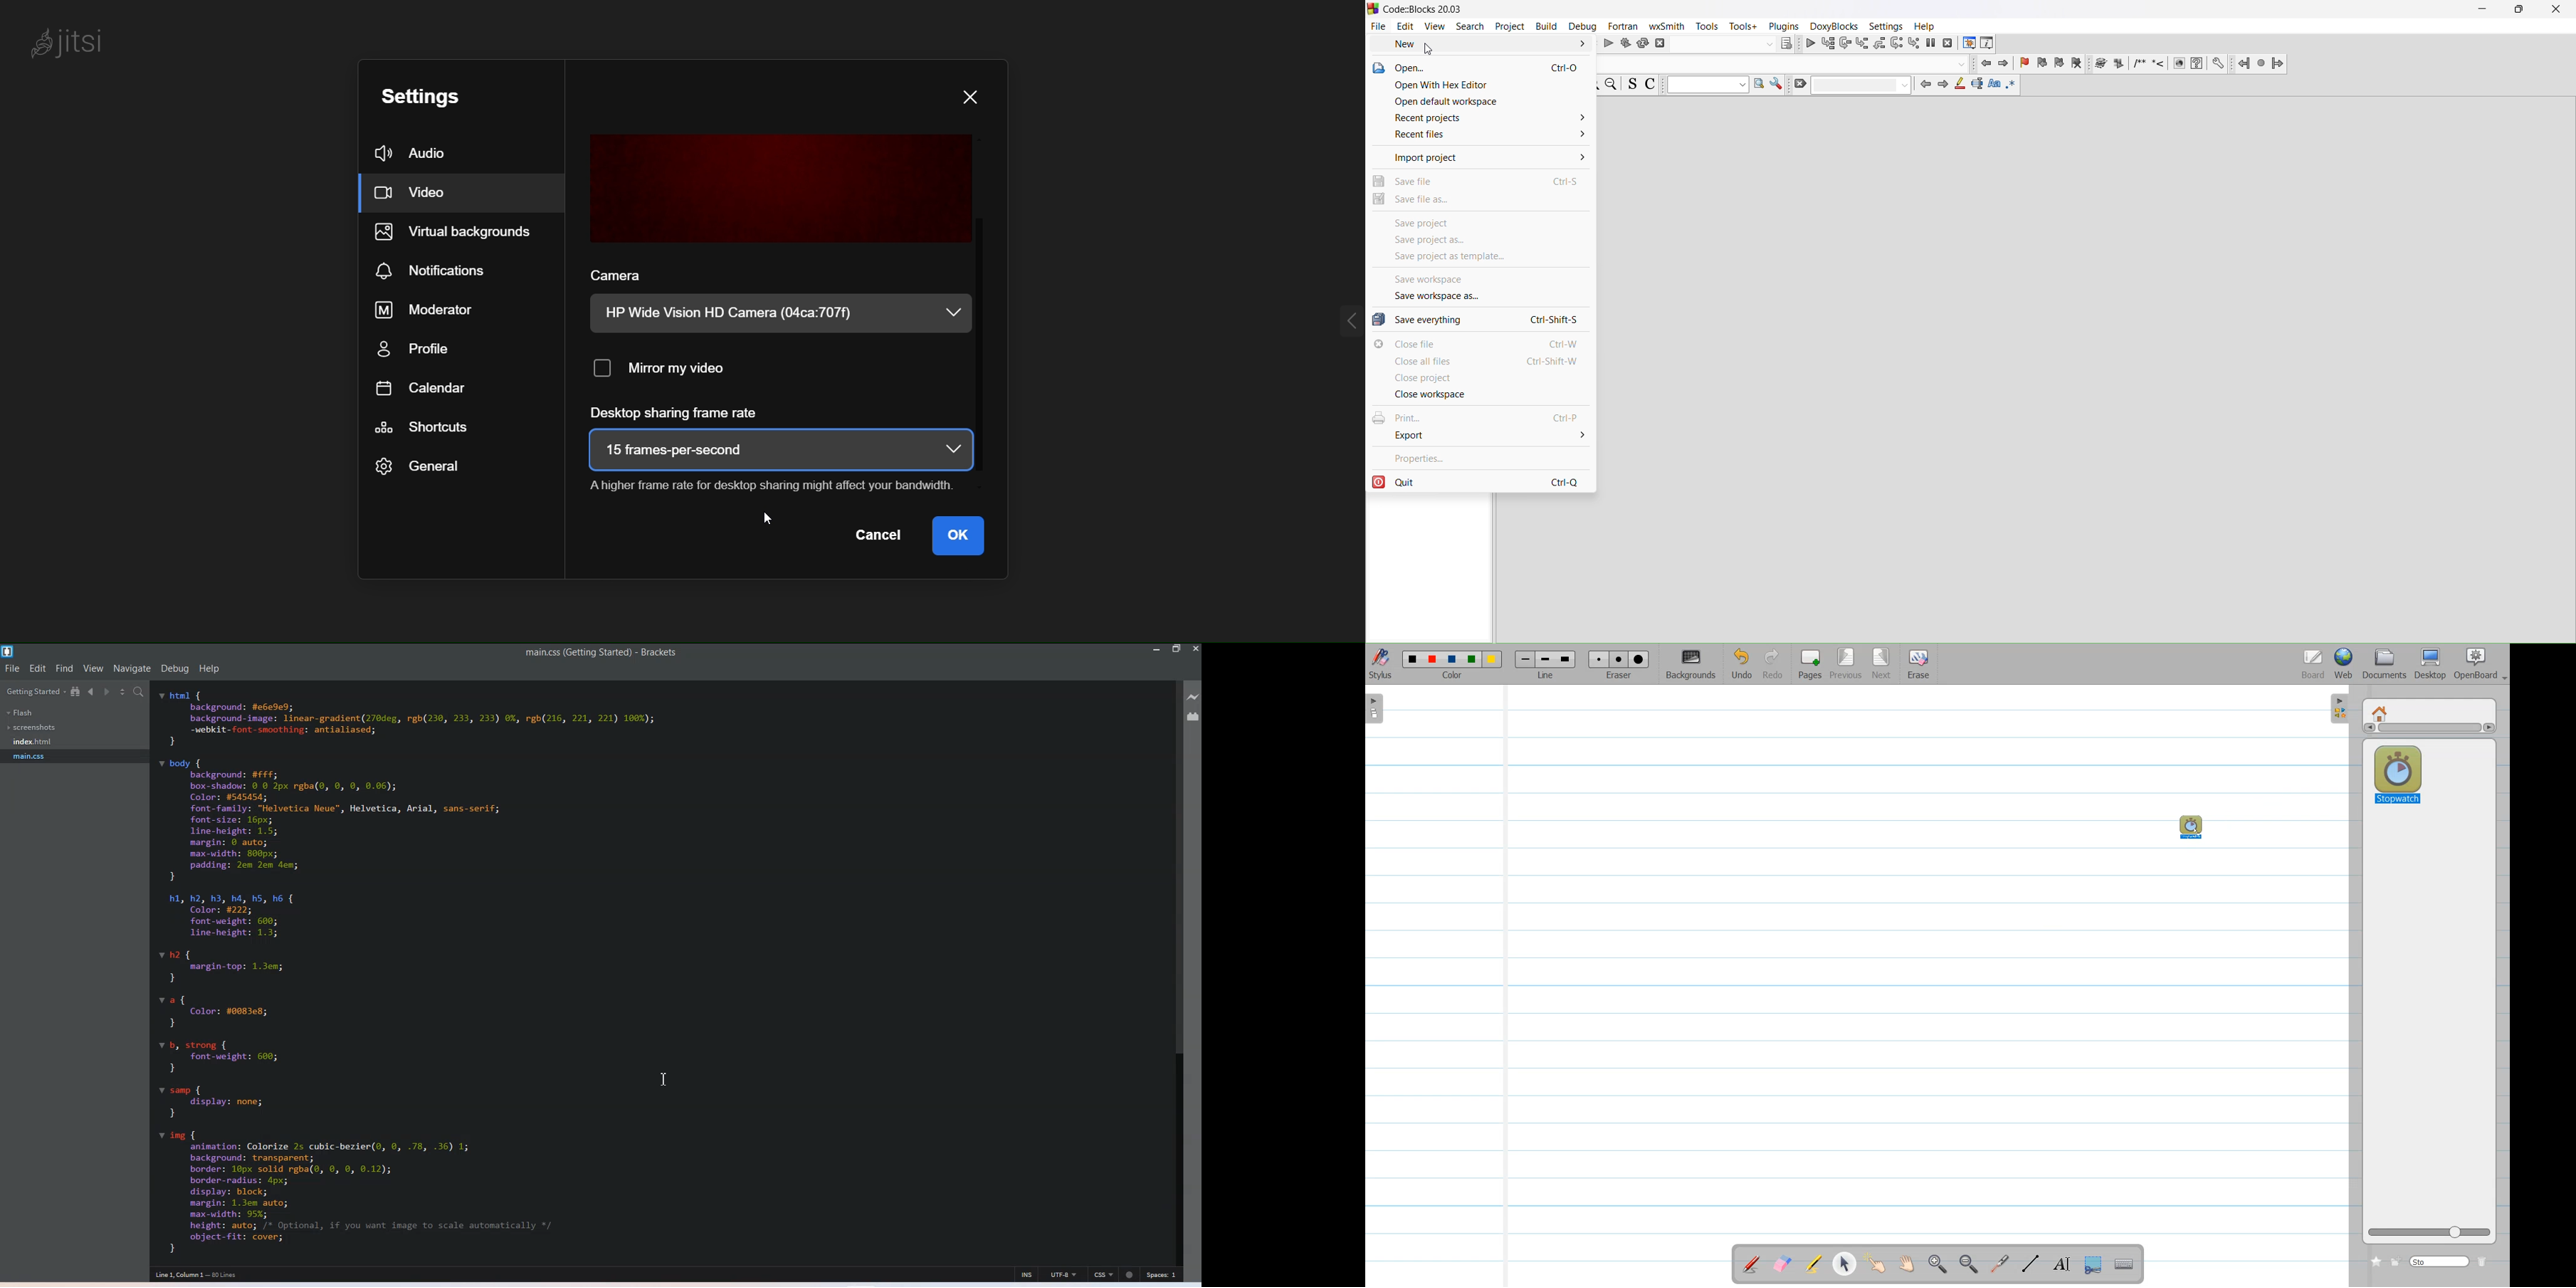 Image resolution: width=2576 pixels, height=1288 pixels. What do you see at coordinates (2483, 1261) in the screenshot?
I see `Delete` at bounding box center [2483, 1261].